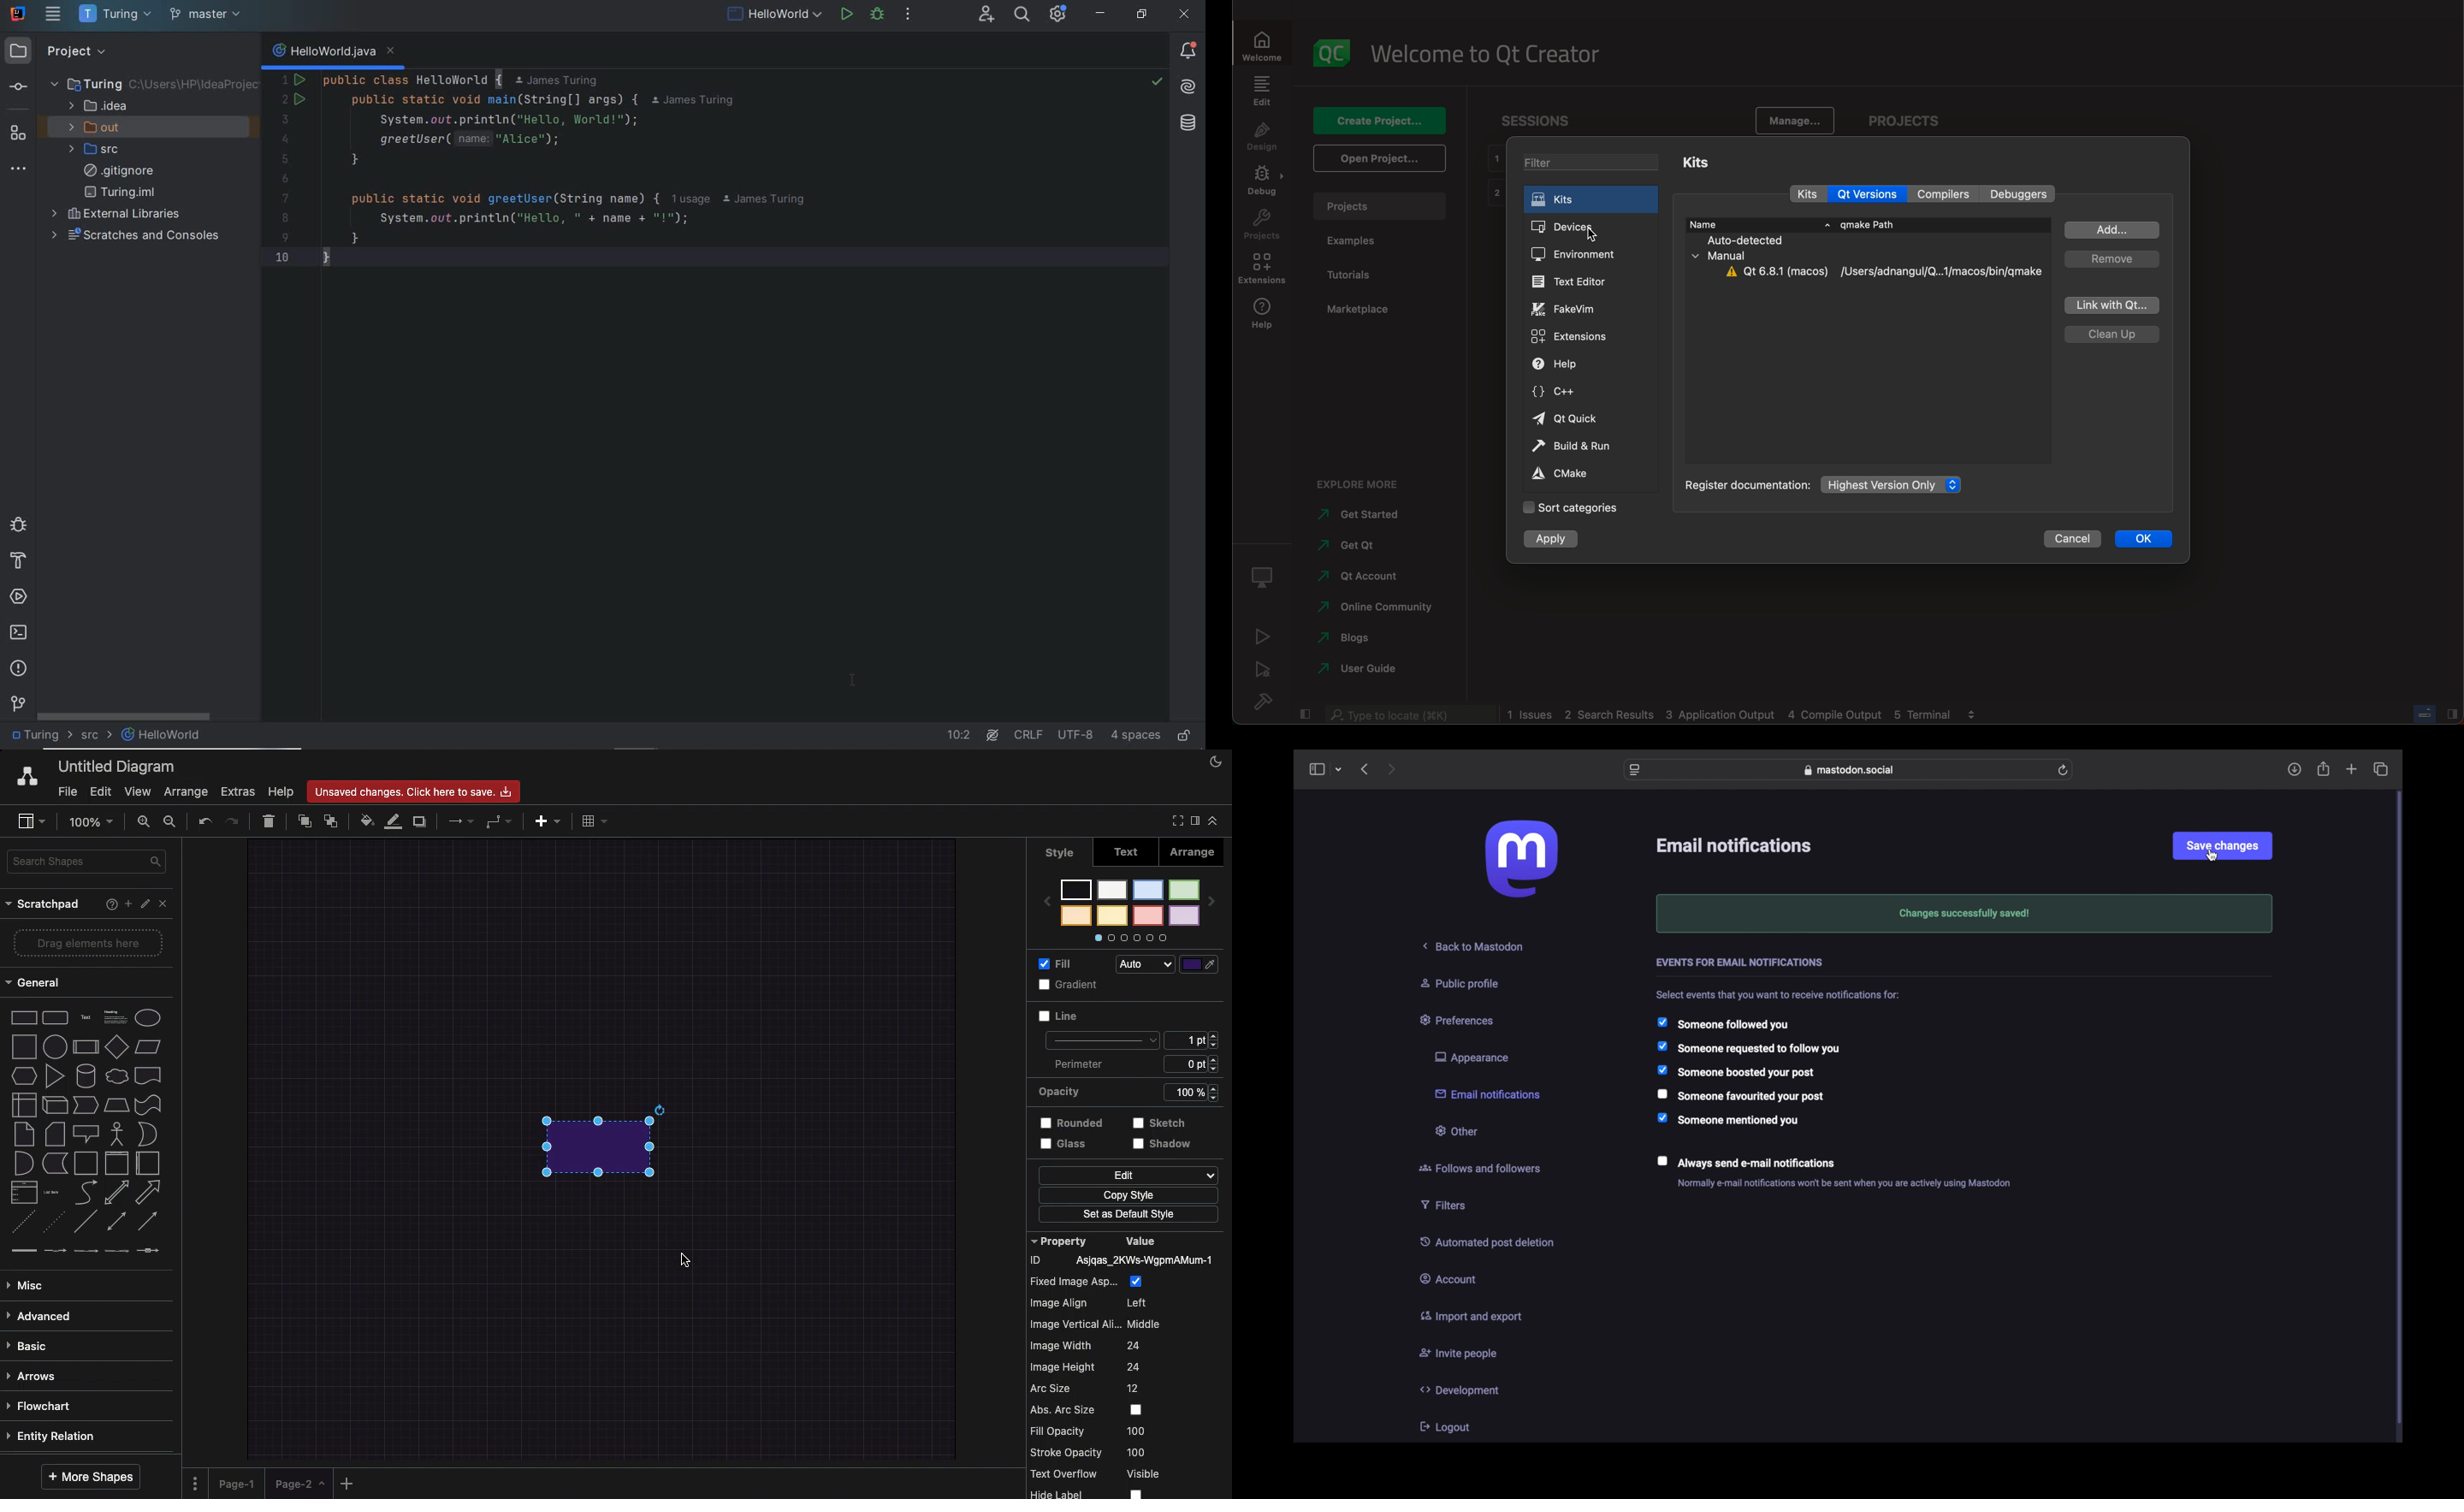 The image size is (2464, 1512). What do you see at coordinates (1176, 822) in the screenshot?
I see `Full screen` at bounding box center [1176, 822].